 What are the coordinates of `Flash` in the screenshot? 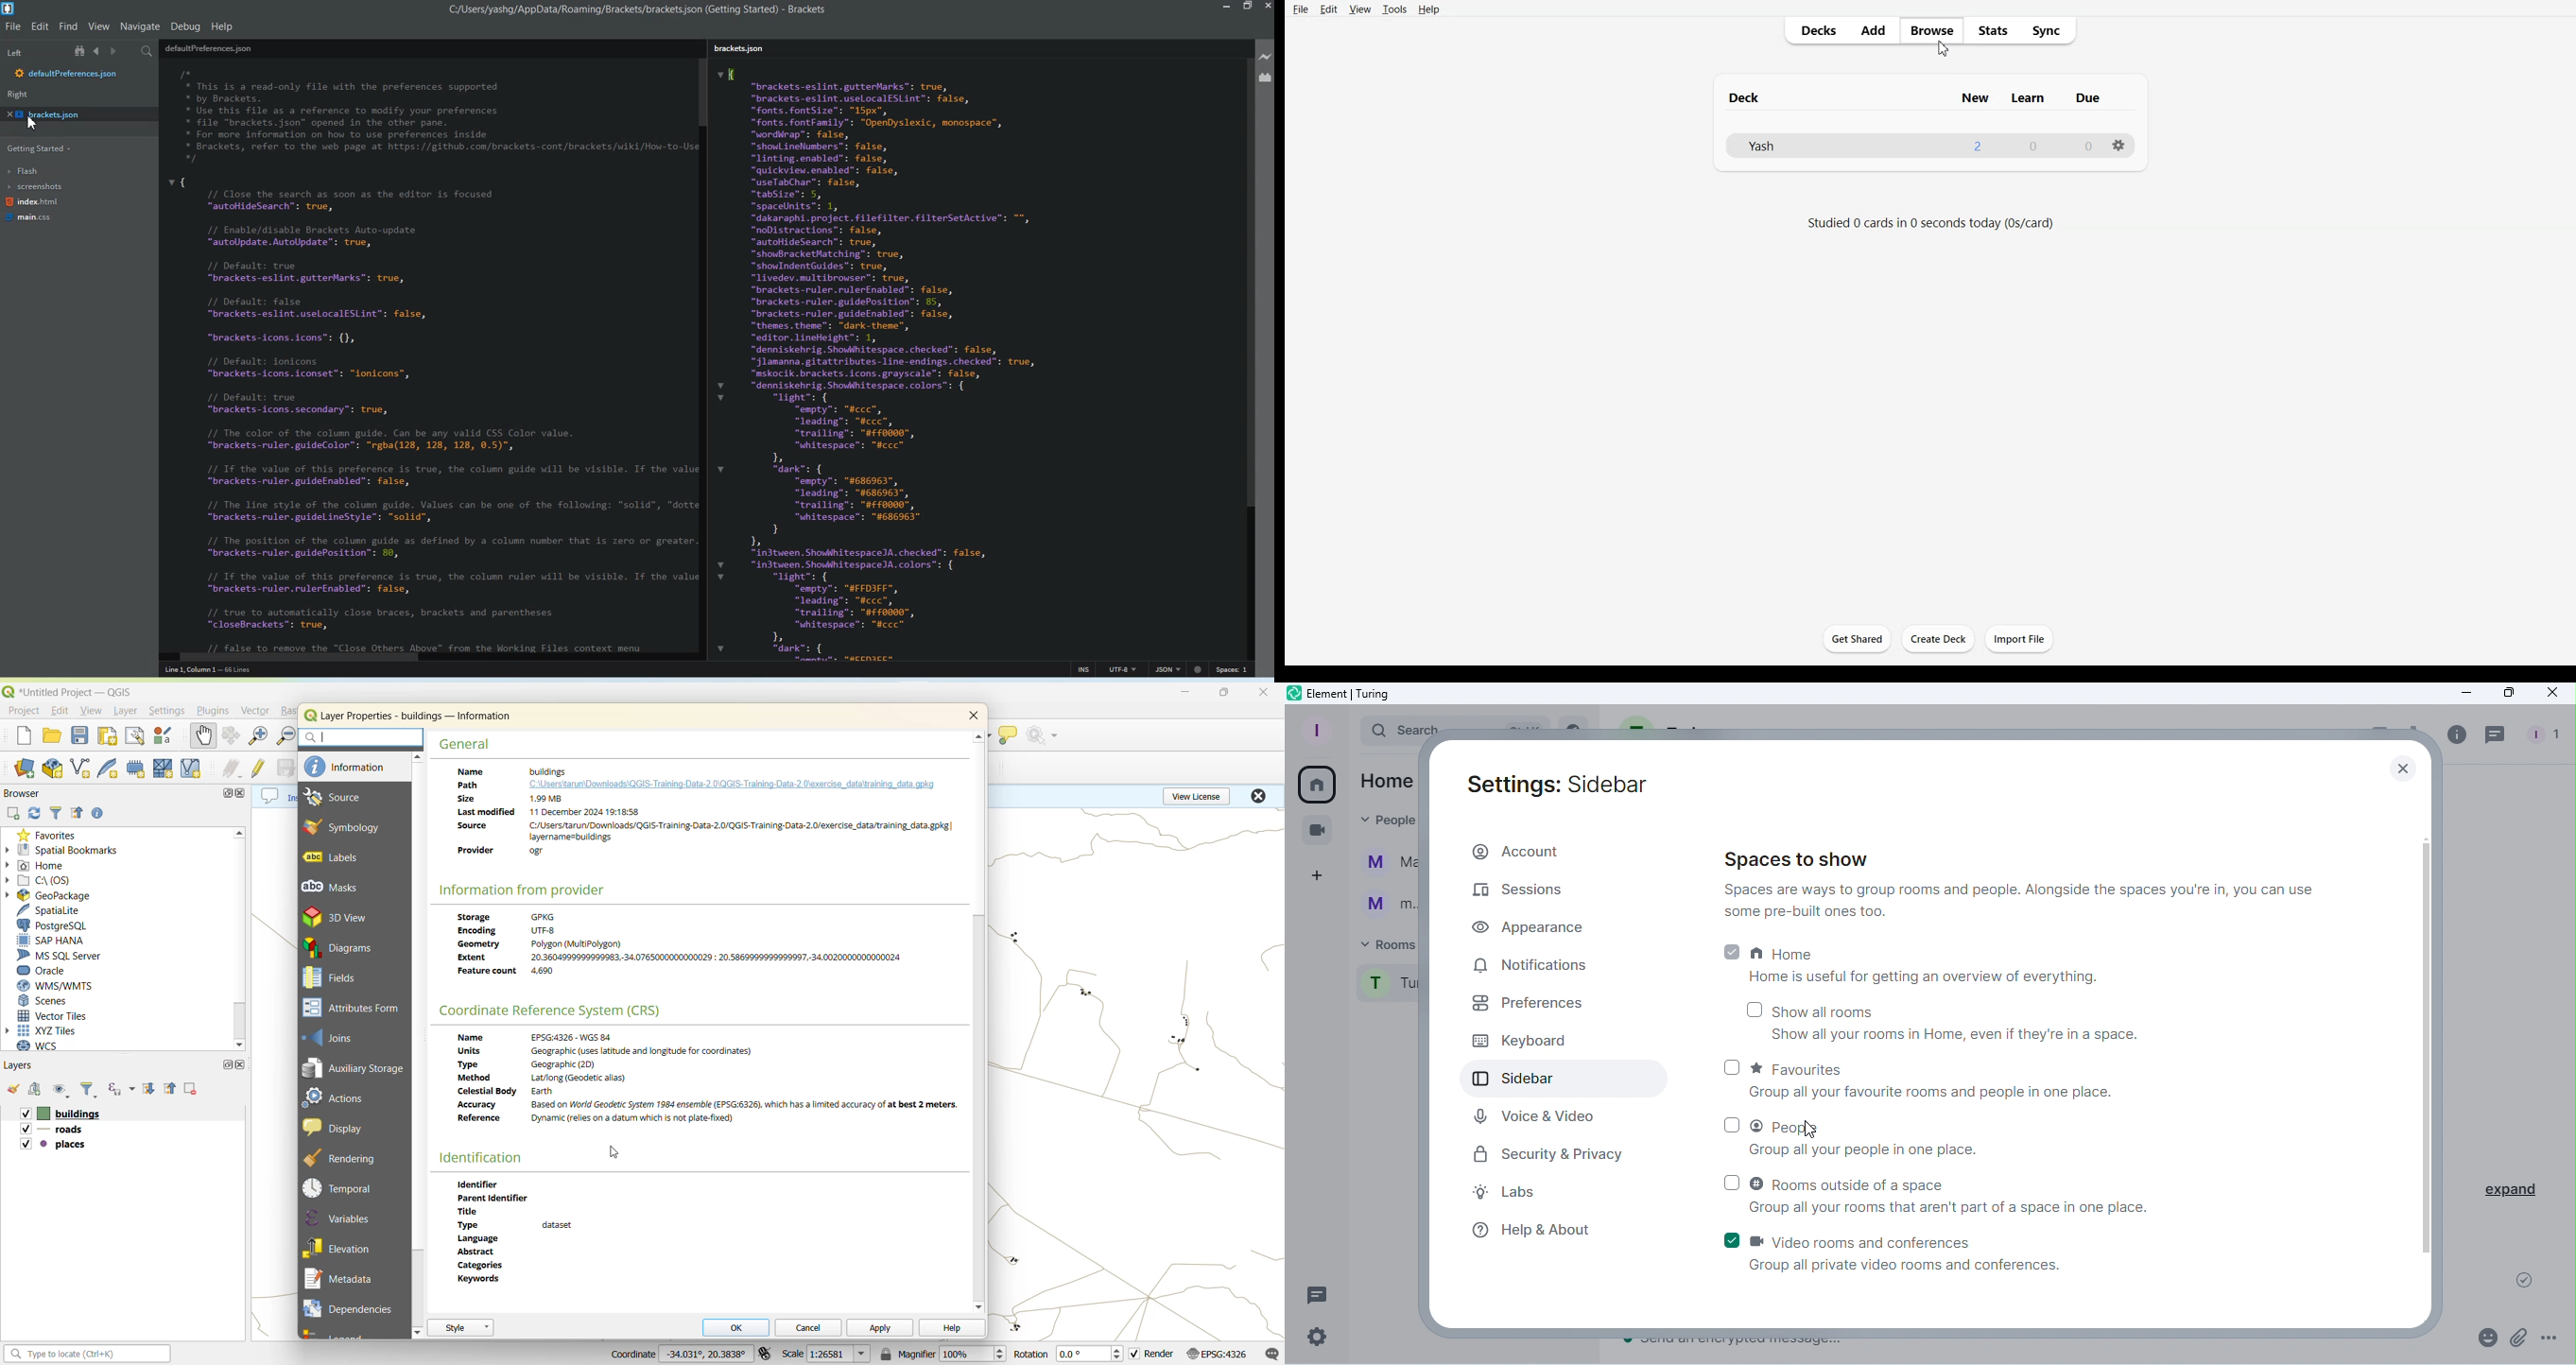 It's located at (32, 171).